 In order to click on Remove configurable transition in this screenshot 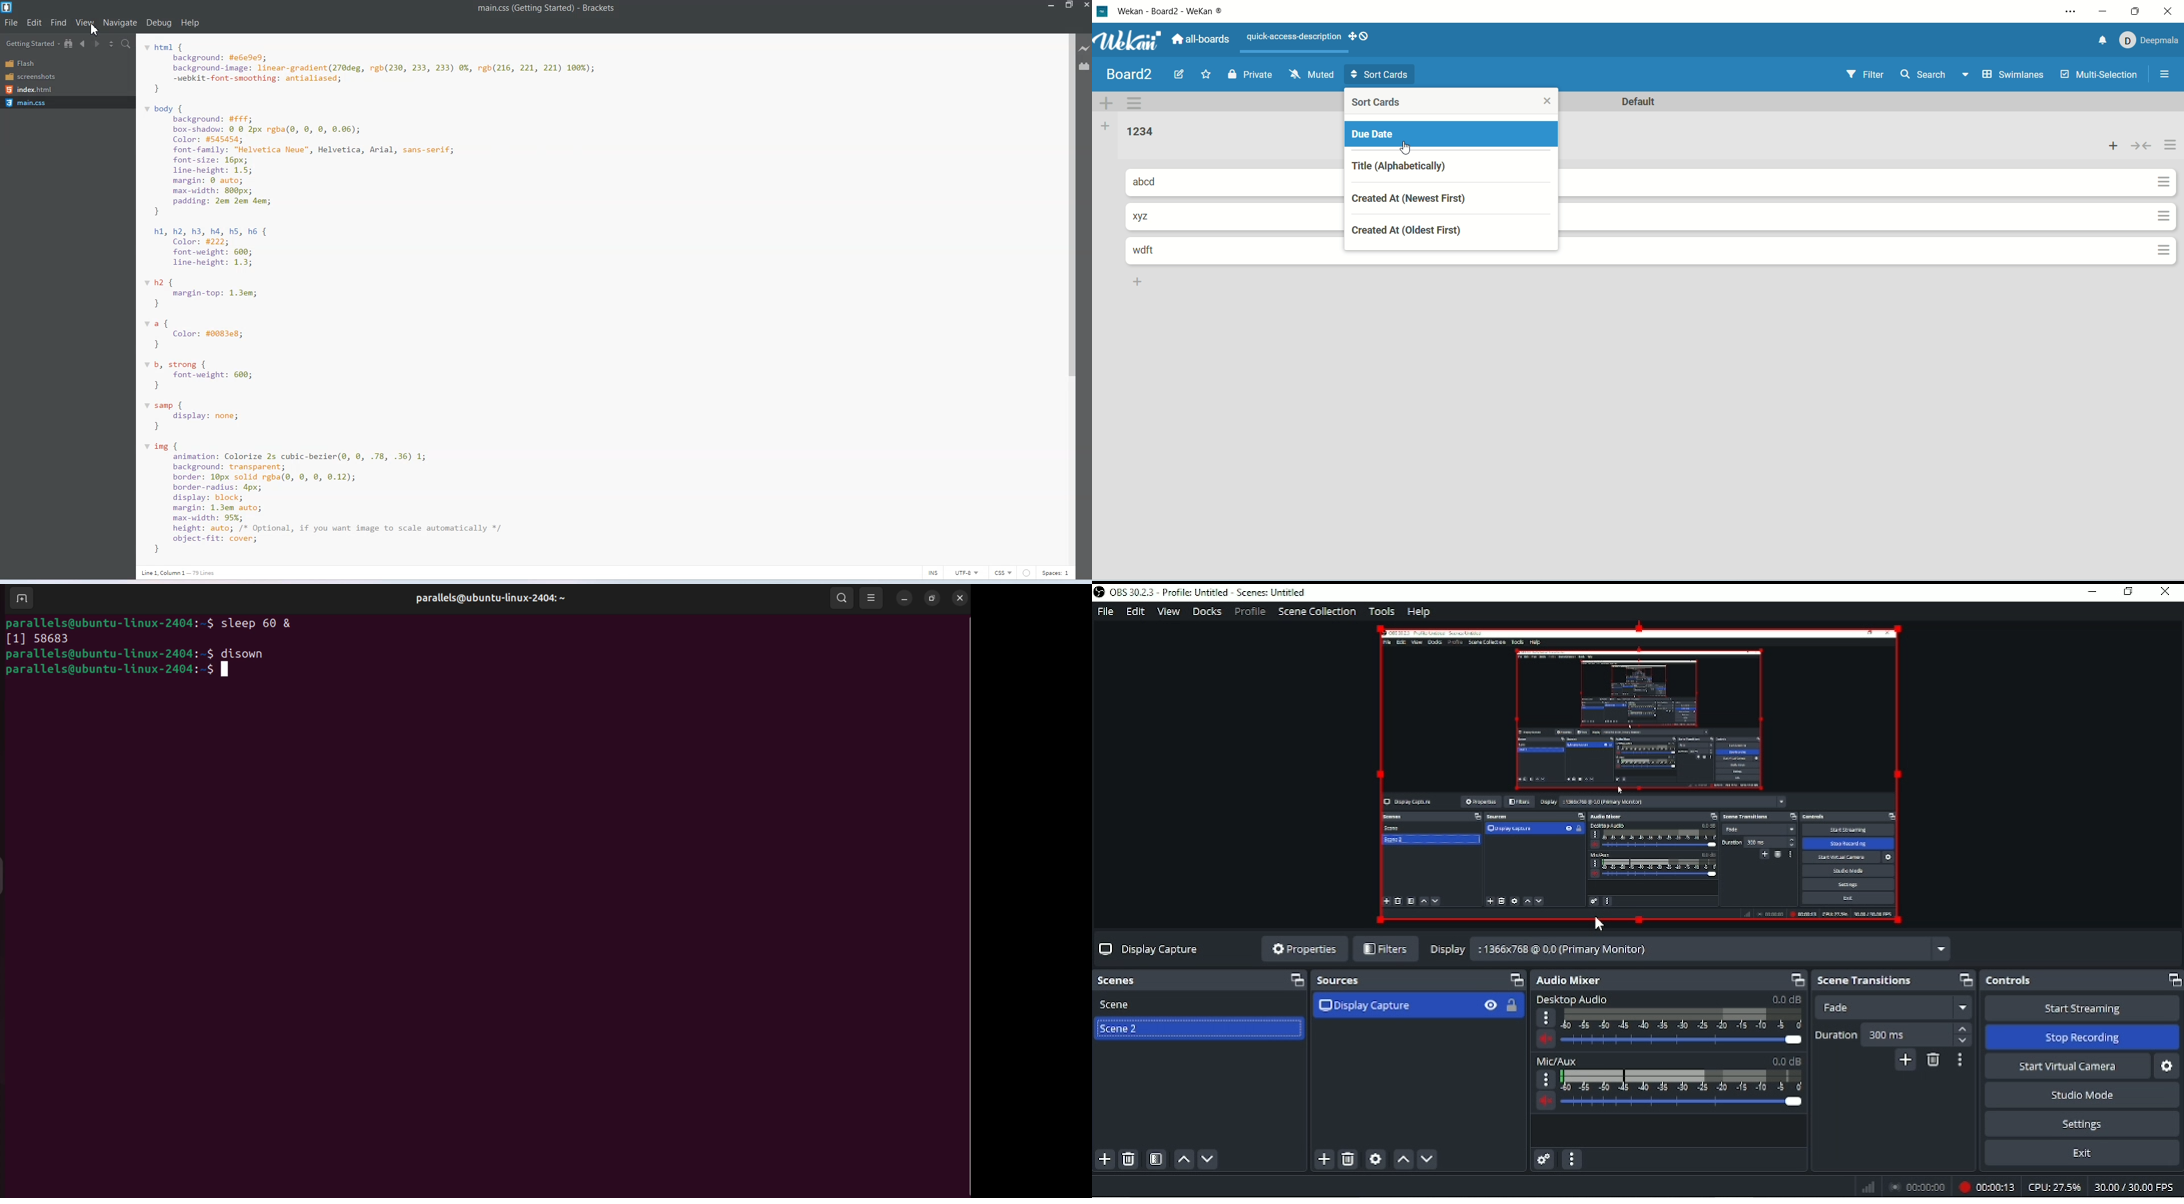, I will do `click(1933, 1062)`.